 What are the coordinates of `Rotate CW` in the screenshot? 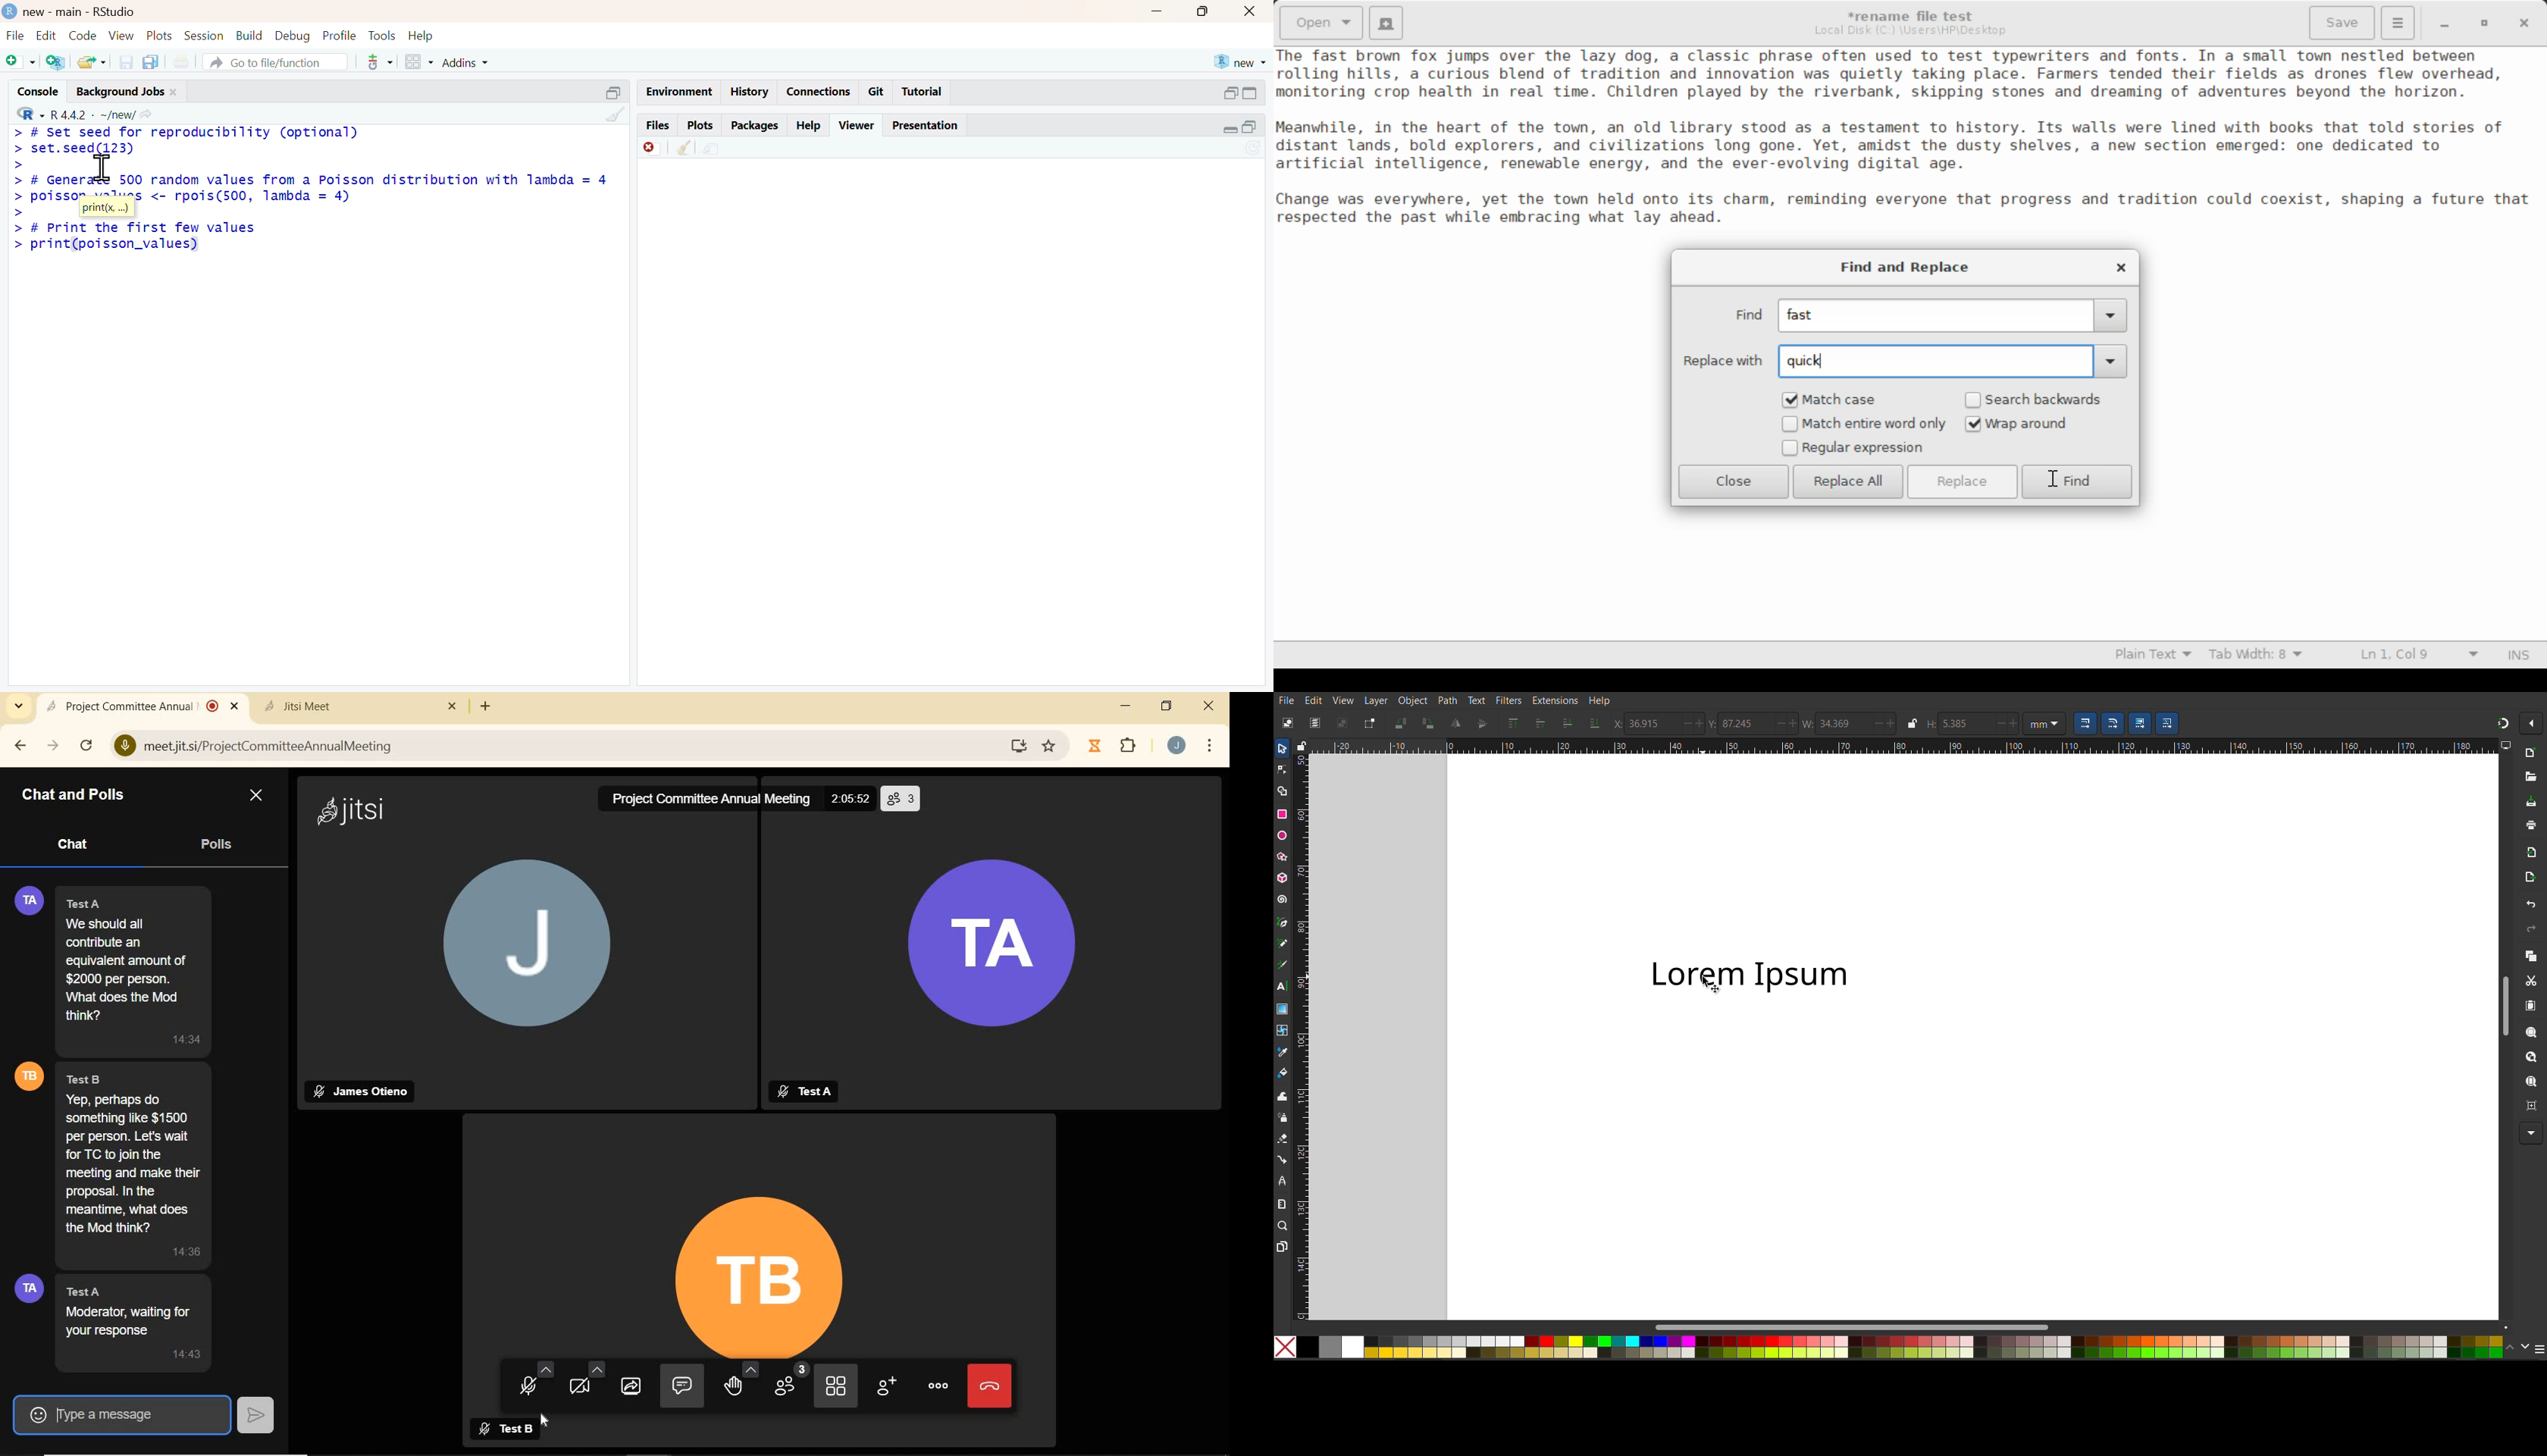 It's located at (1431, 724).